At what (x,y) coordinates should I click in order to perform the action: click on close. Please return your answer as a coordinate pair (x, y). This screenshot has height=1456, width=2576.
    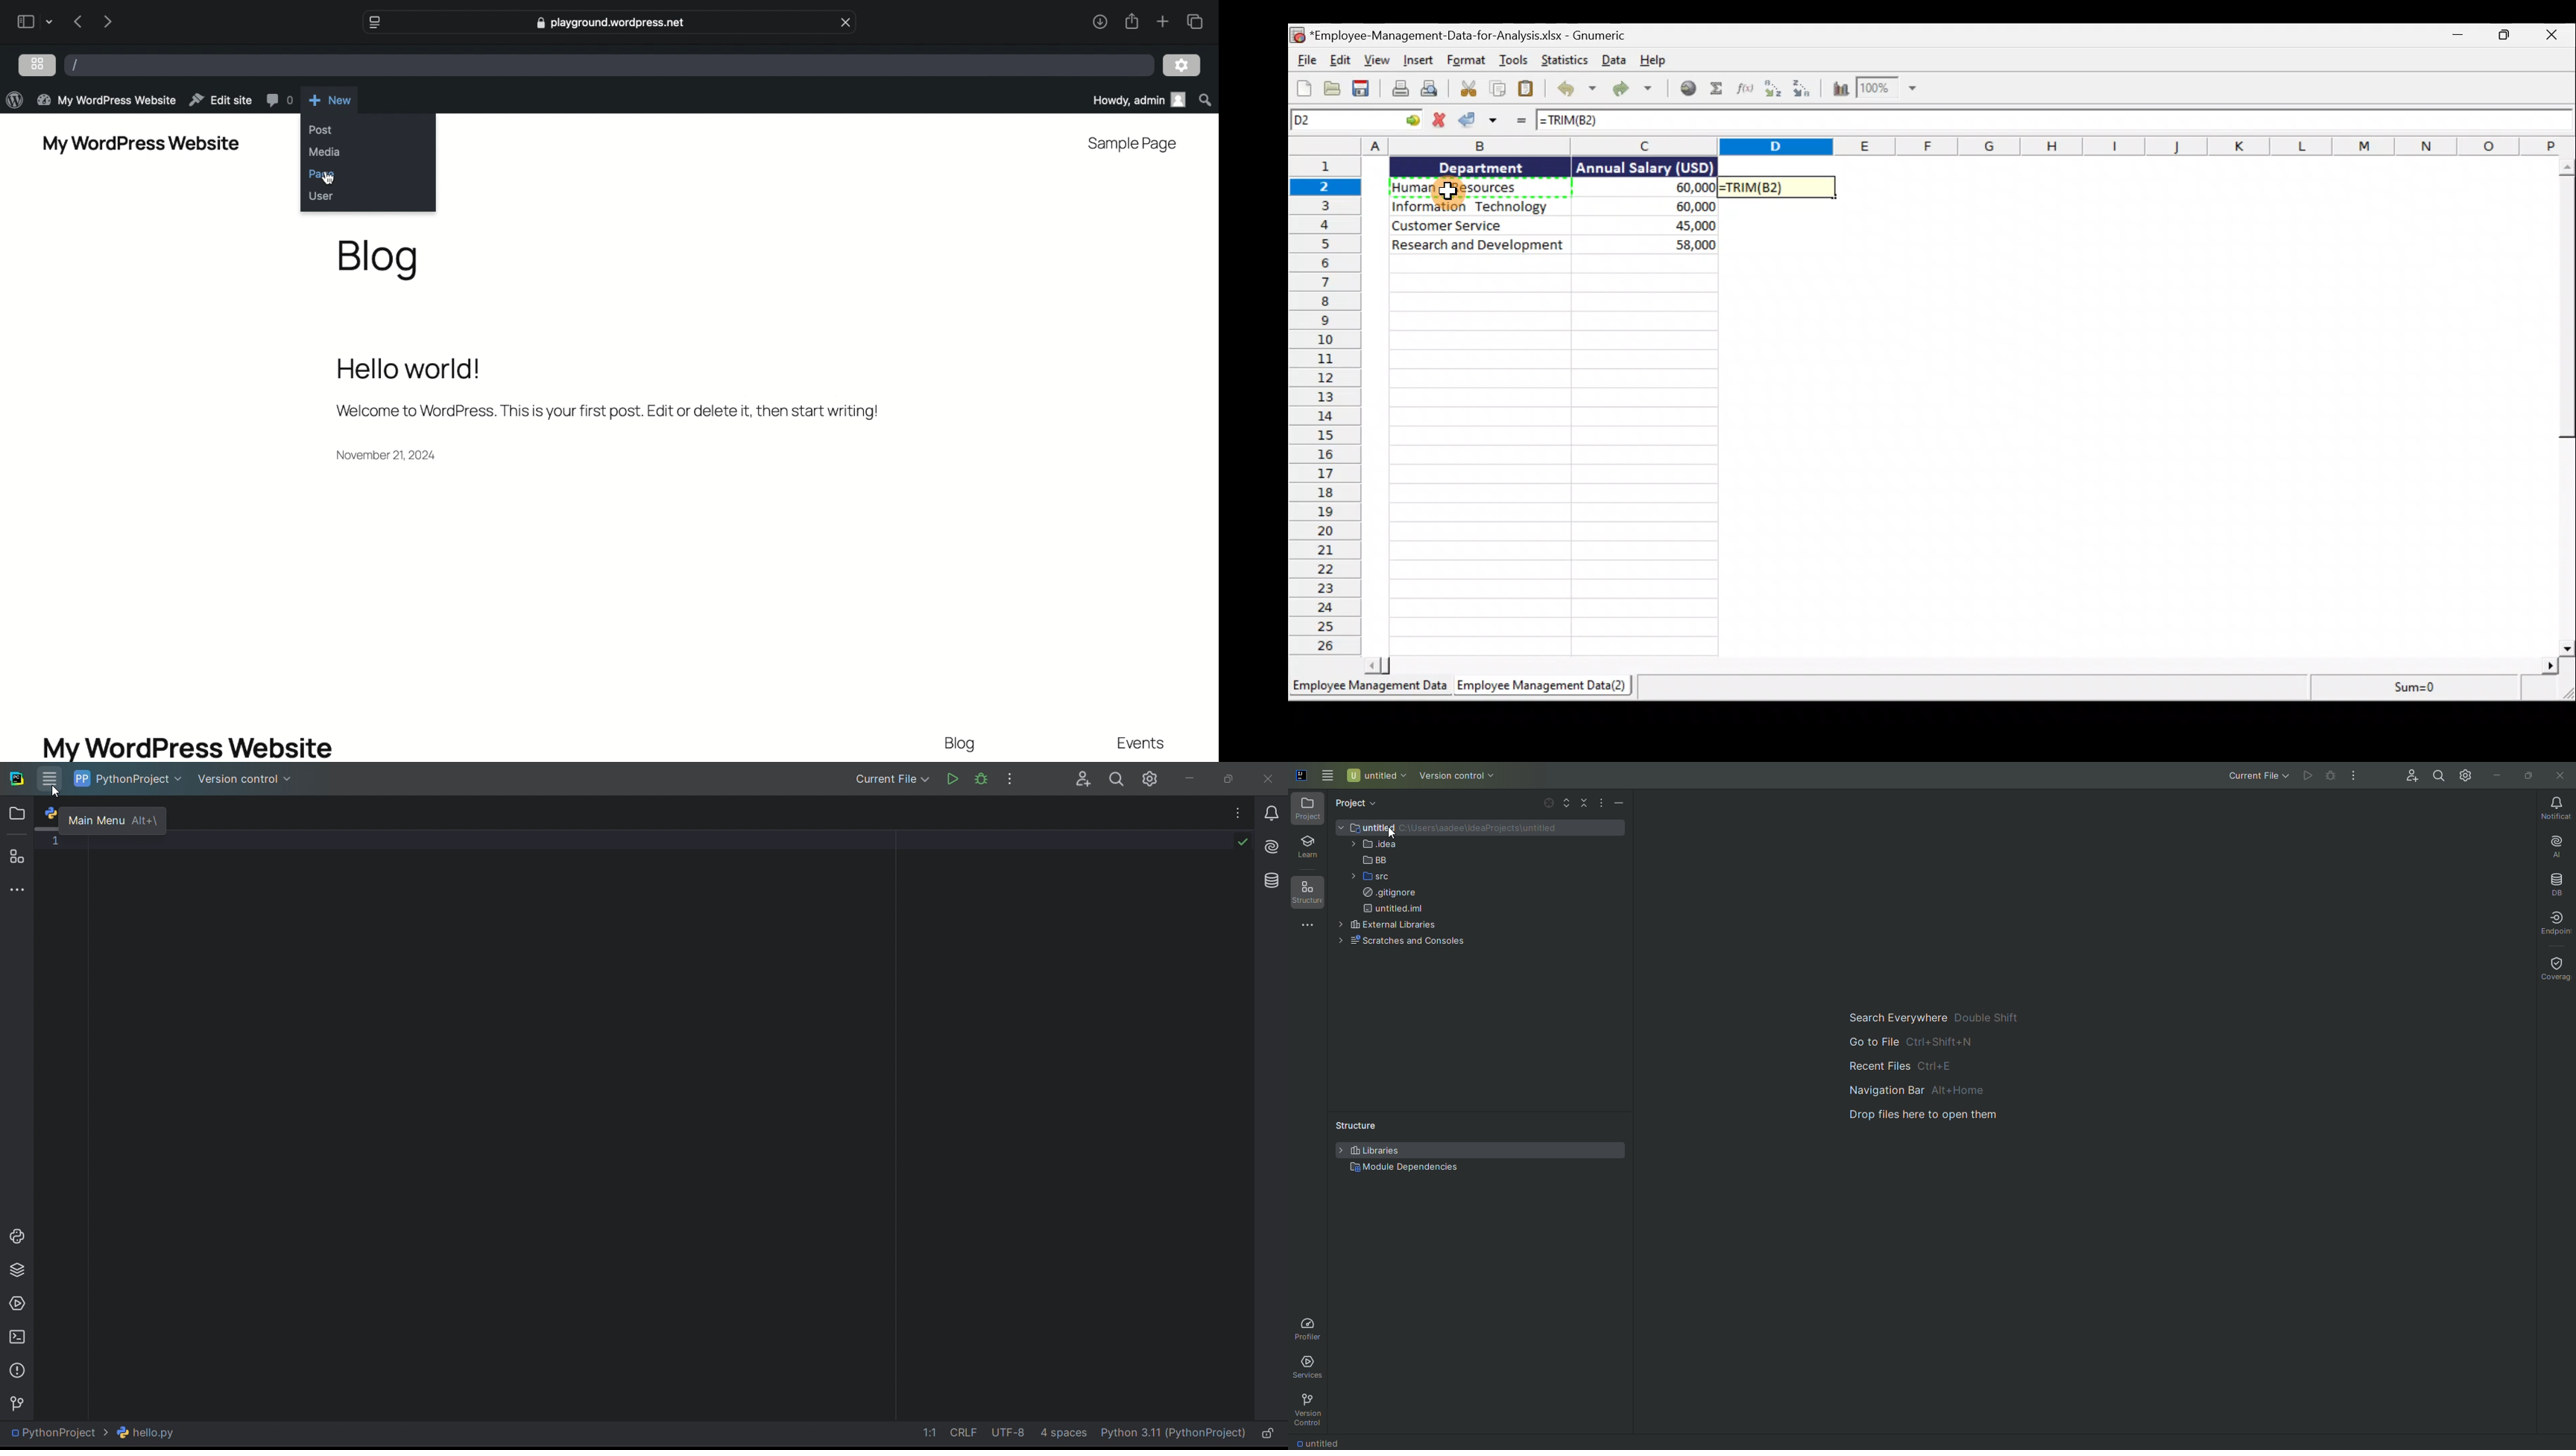
    Looking at the image, I should click on (1271, 776).